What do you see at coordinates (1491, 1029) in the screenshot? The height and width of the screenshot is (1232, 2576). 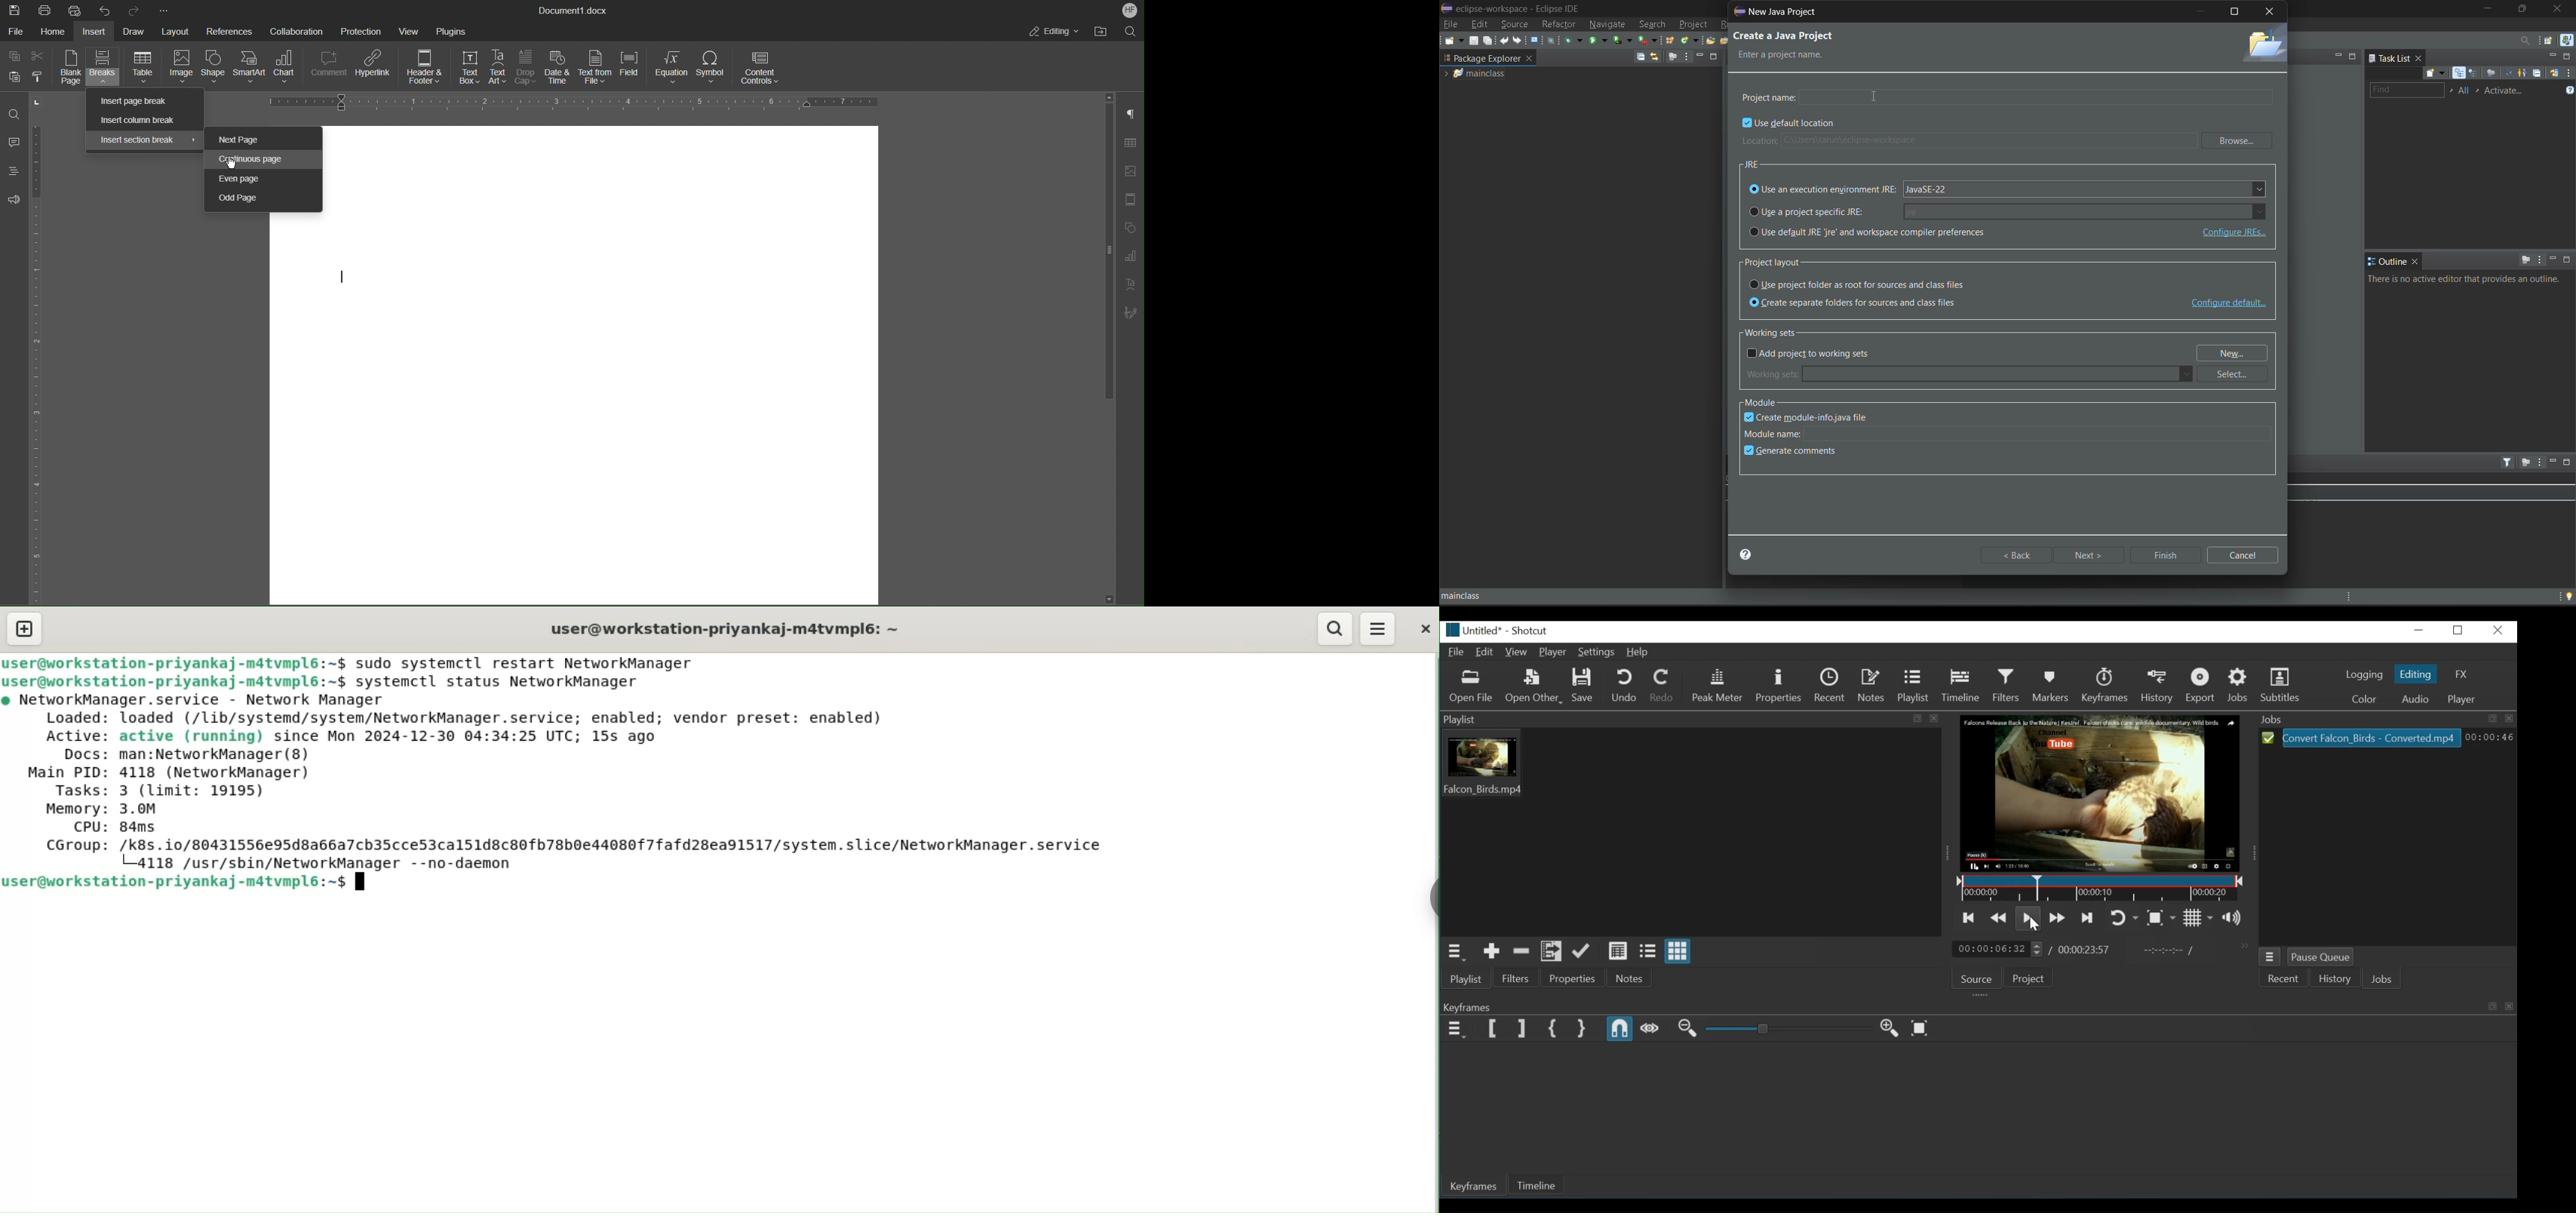 I see `Set Filter first` at bounding box center [1491, 1029].